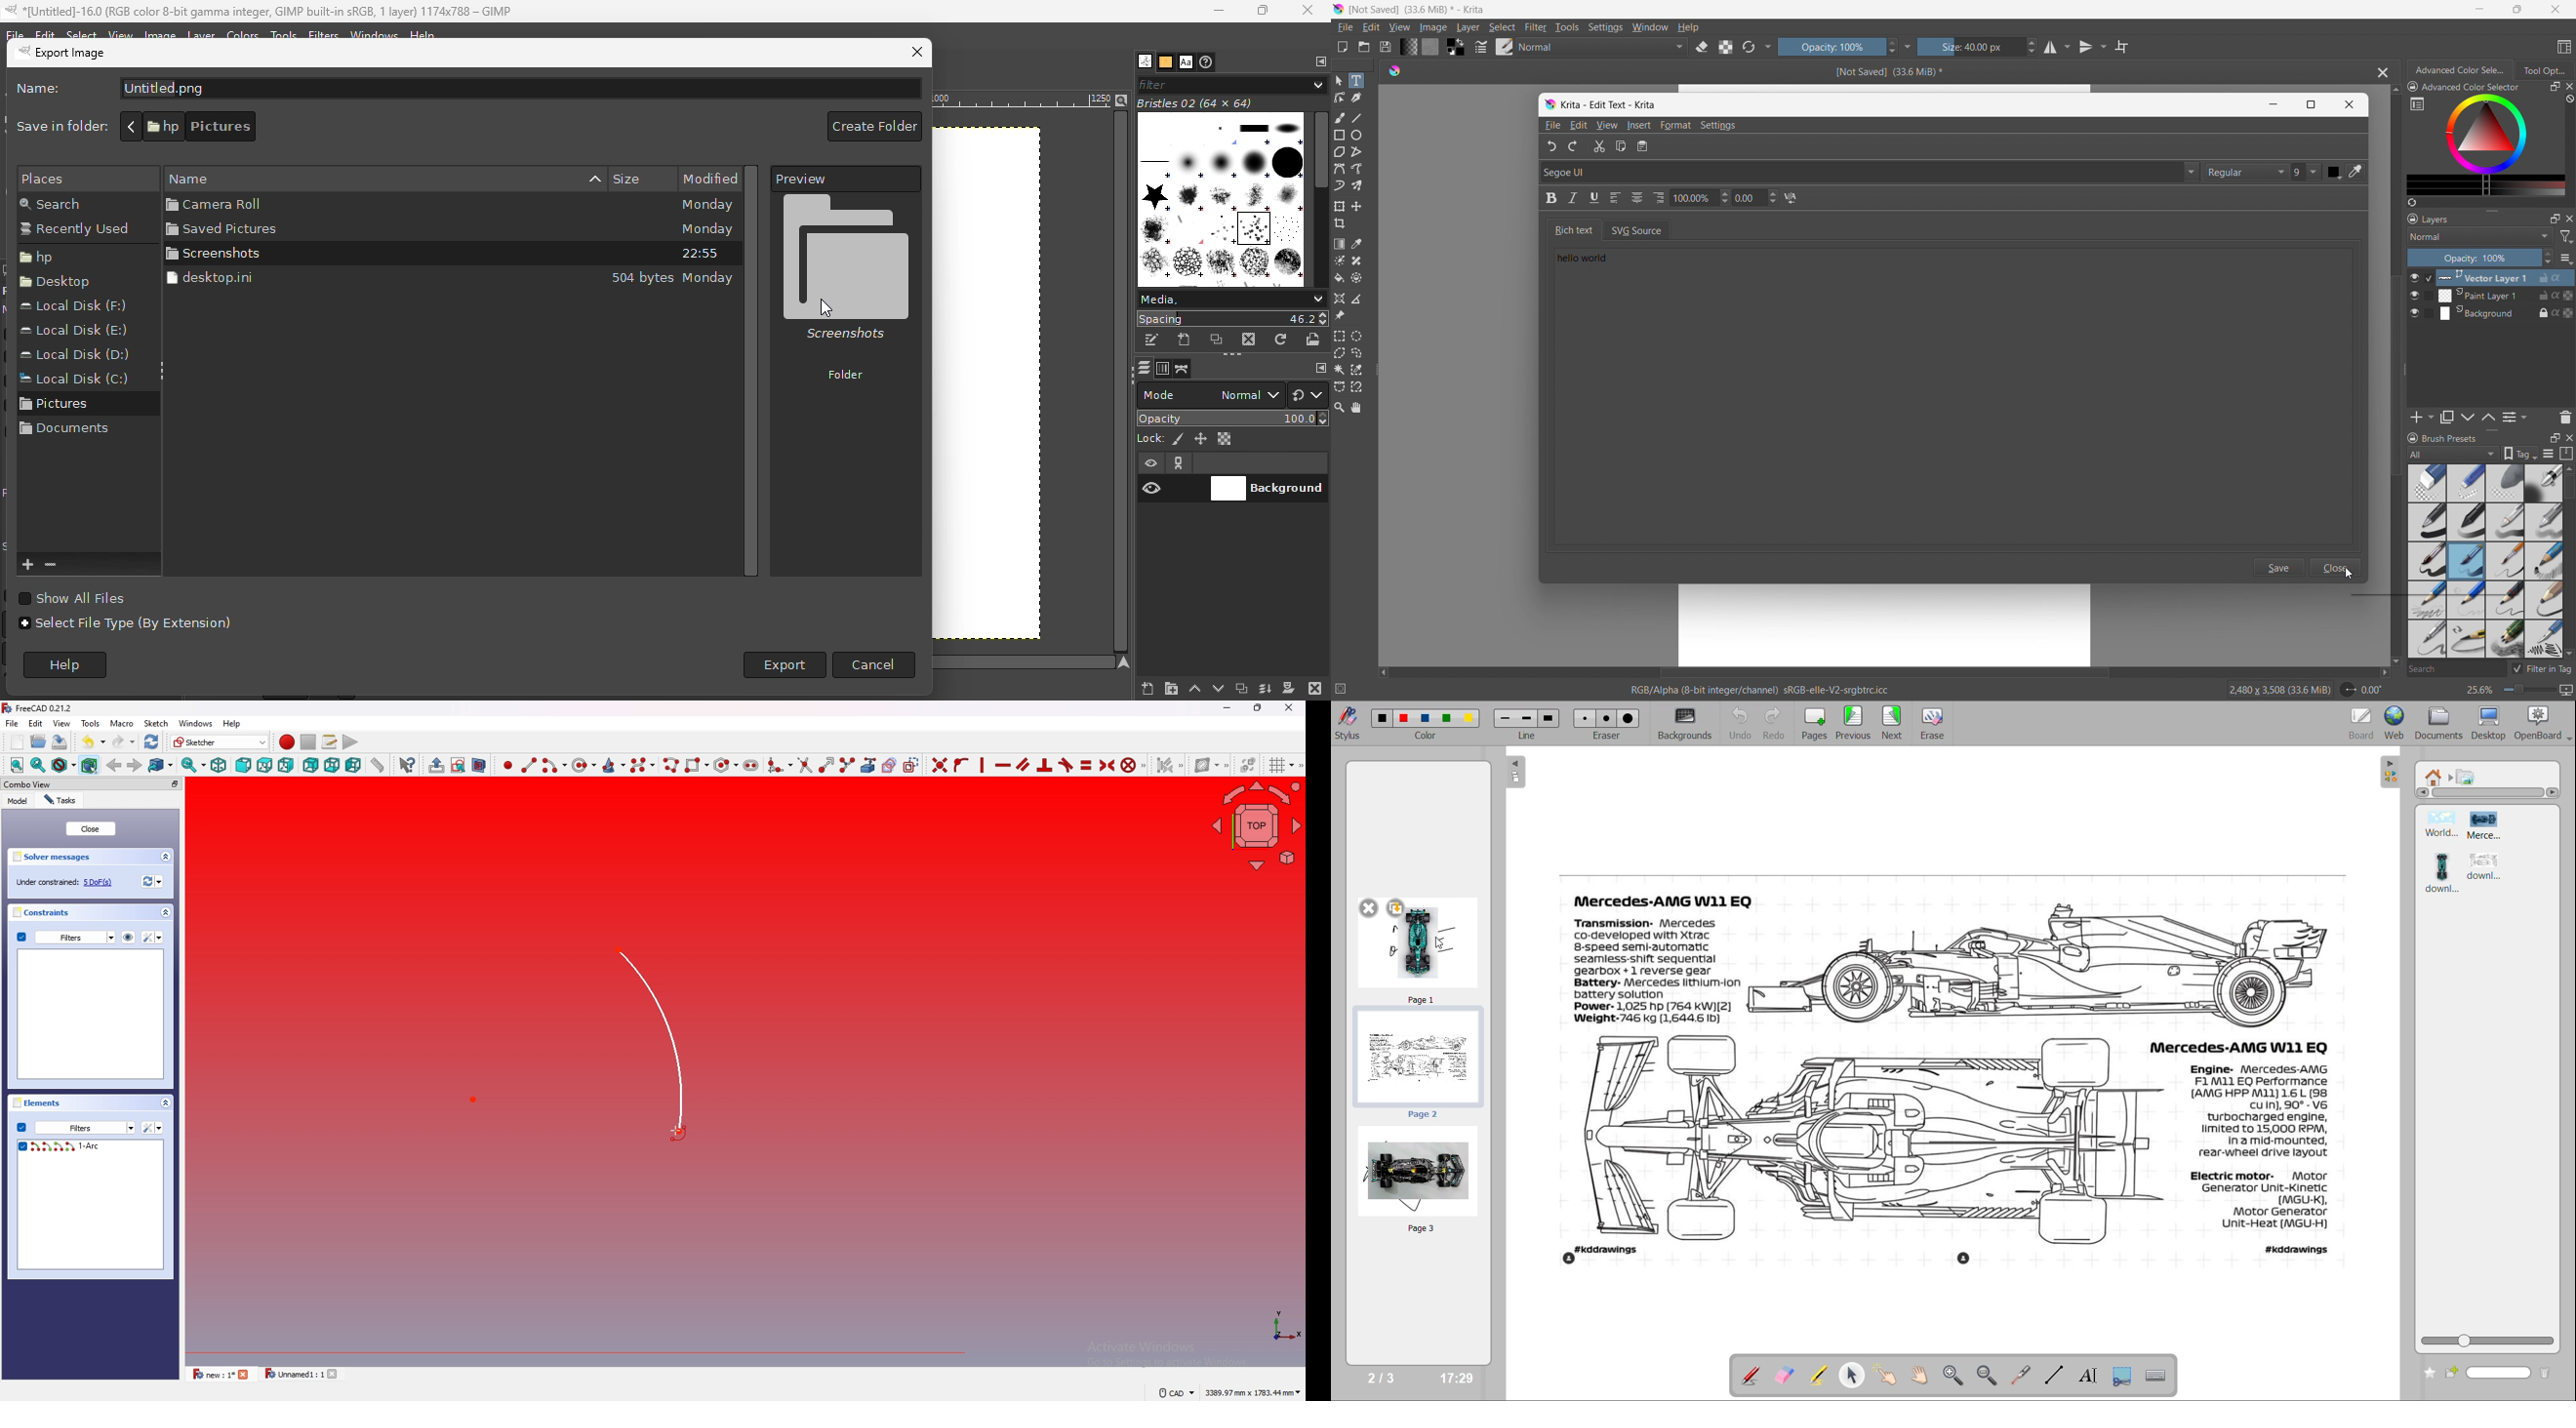 The width and height of the screenshot is (2576, 1428). I want to click on Edit this brush, so click(1151, 340).